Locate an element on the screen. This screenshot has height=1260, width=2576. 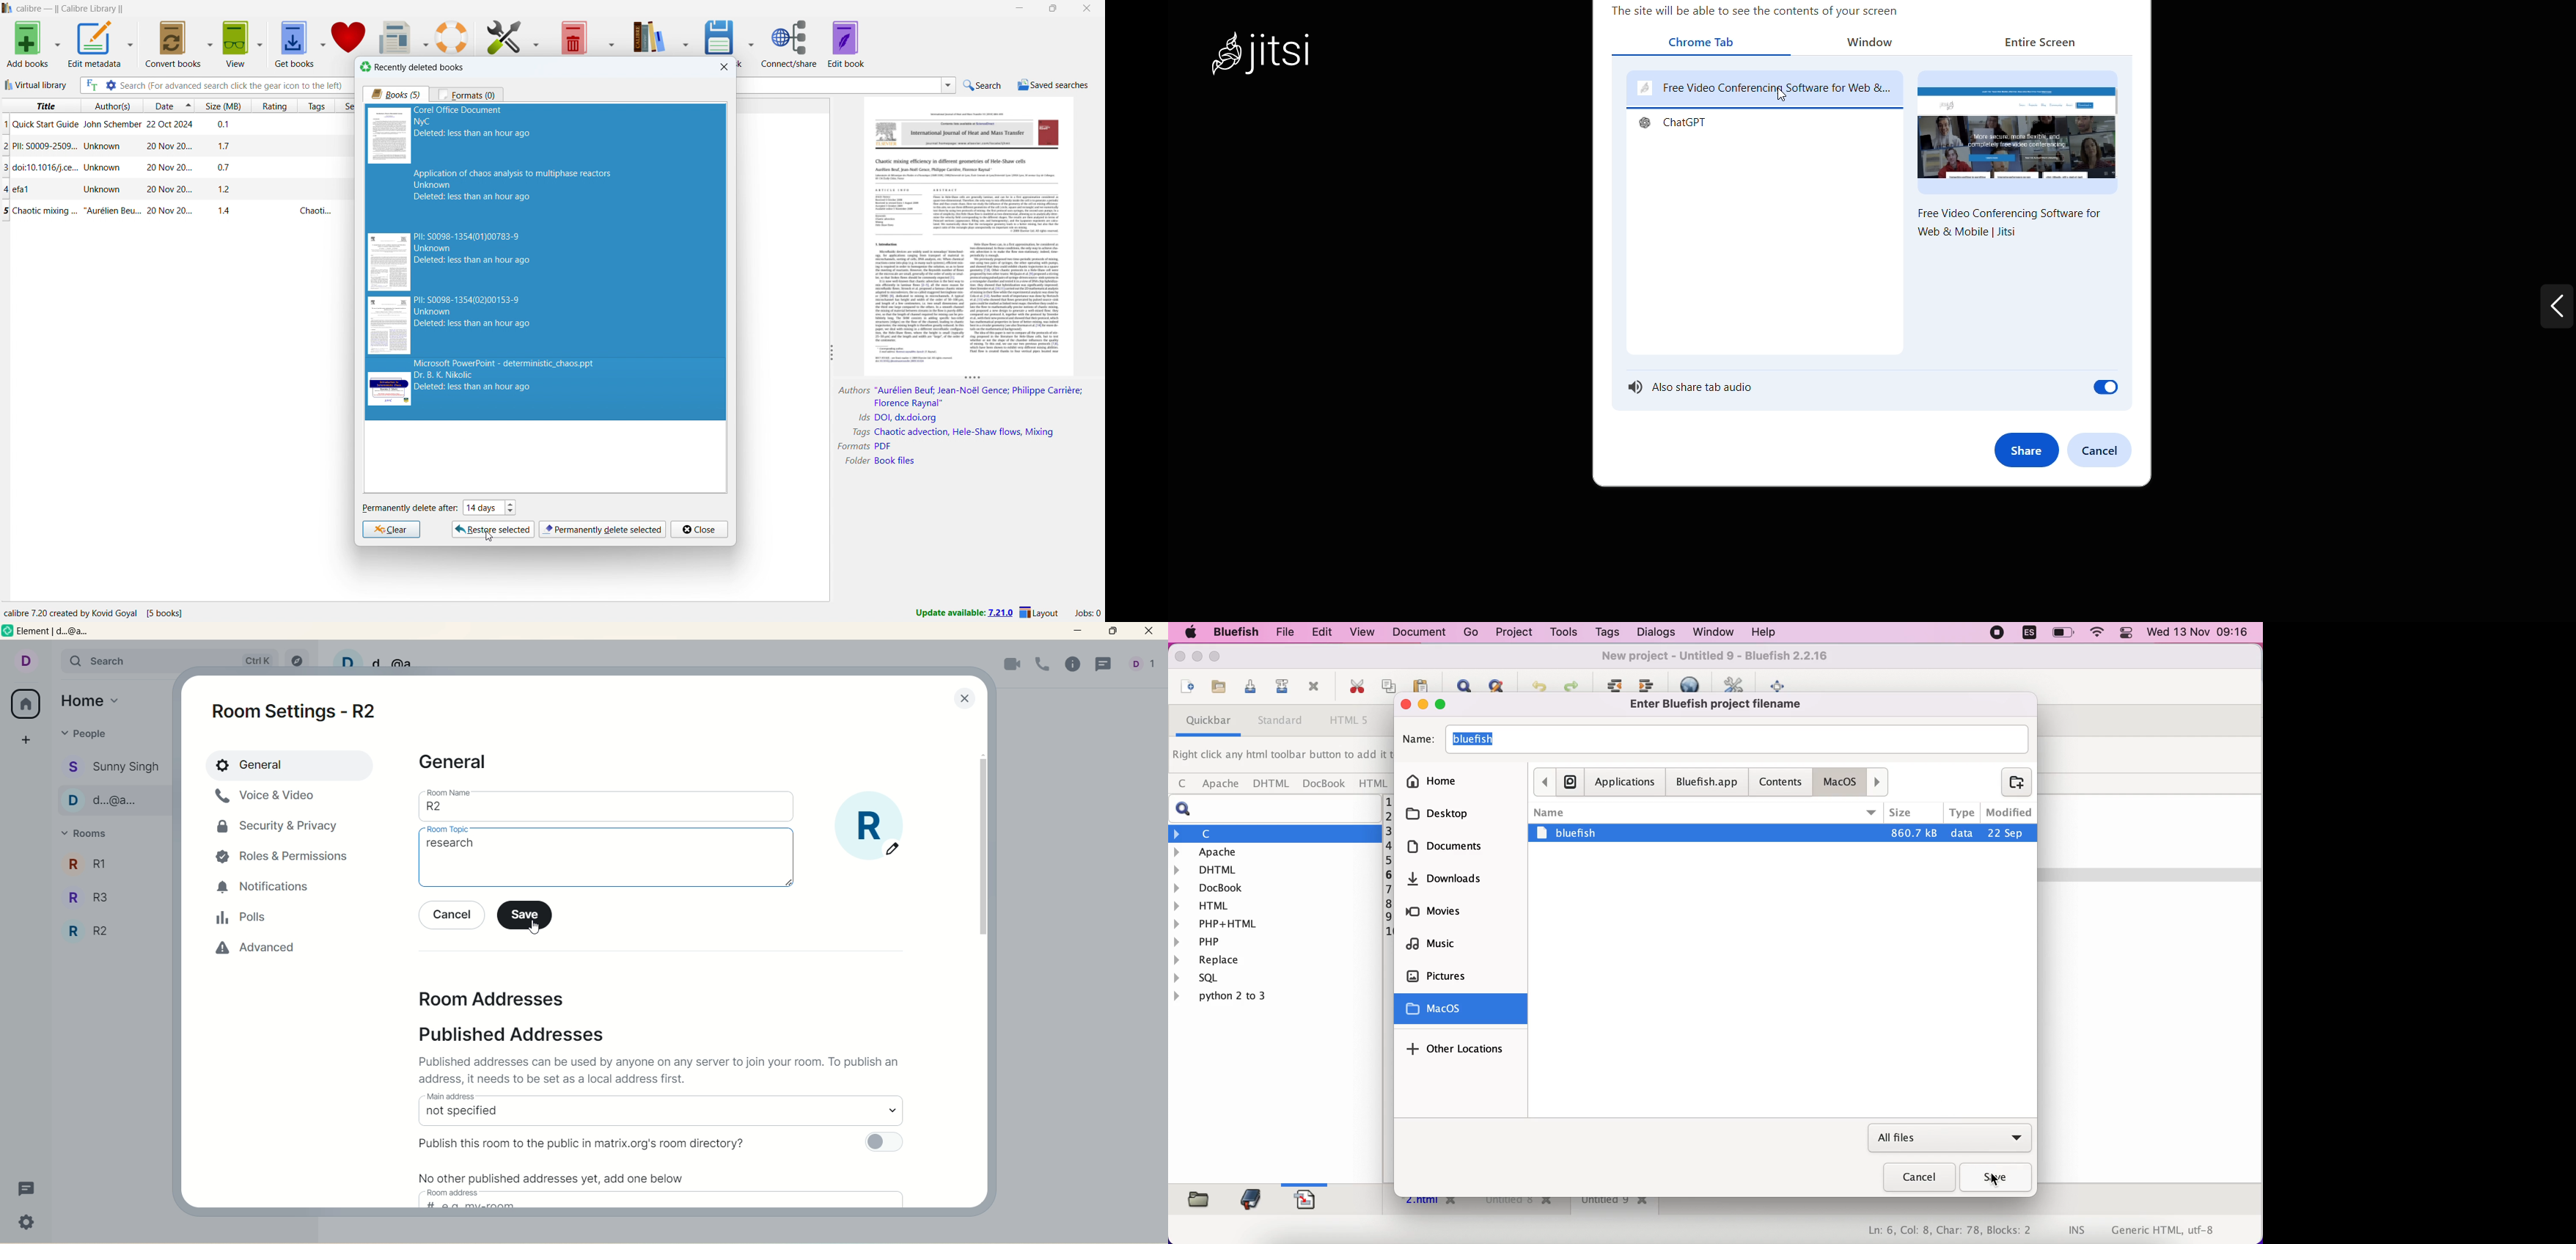
cursor is located at coordinates (451, 839).